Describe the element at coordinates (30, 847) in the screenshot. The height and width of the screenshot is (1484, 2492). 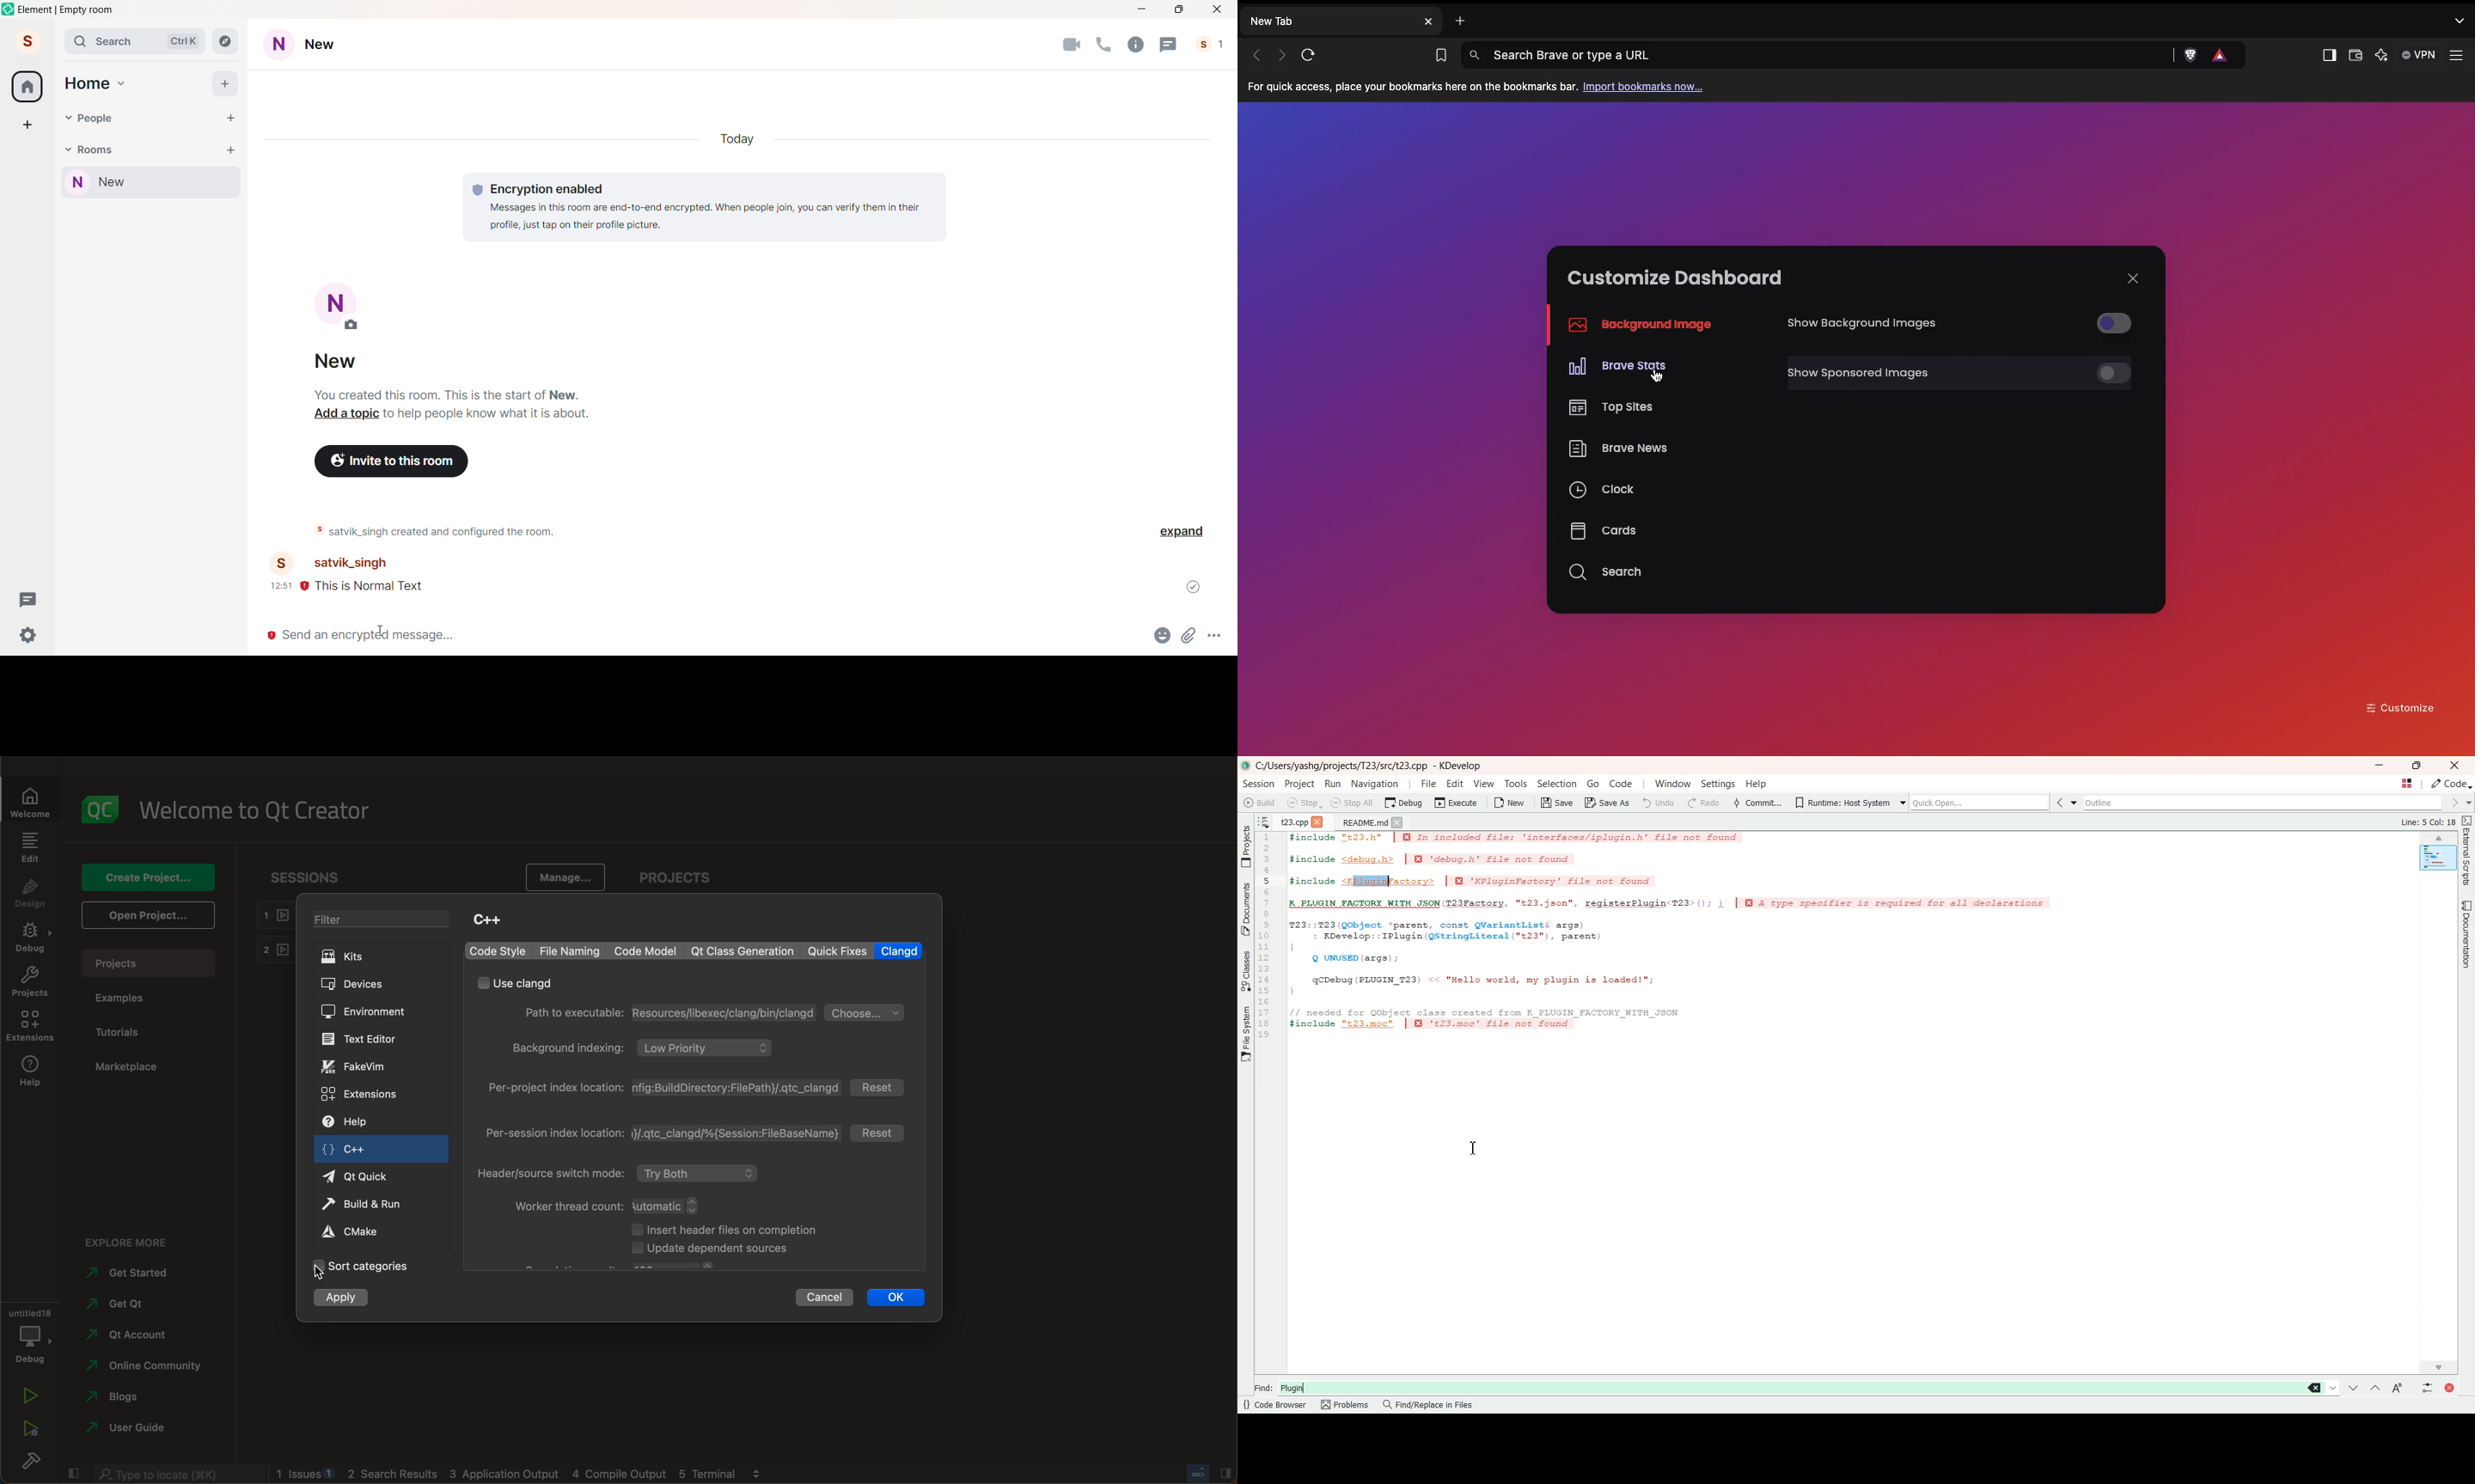
I see `edit` at that location.